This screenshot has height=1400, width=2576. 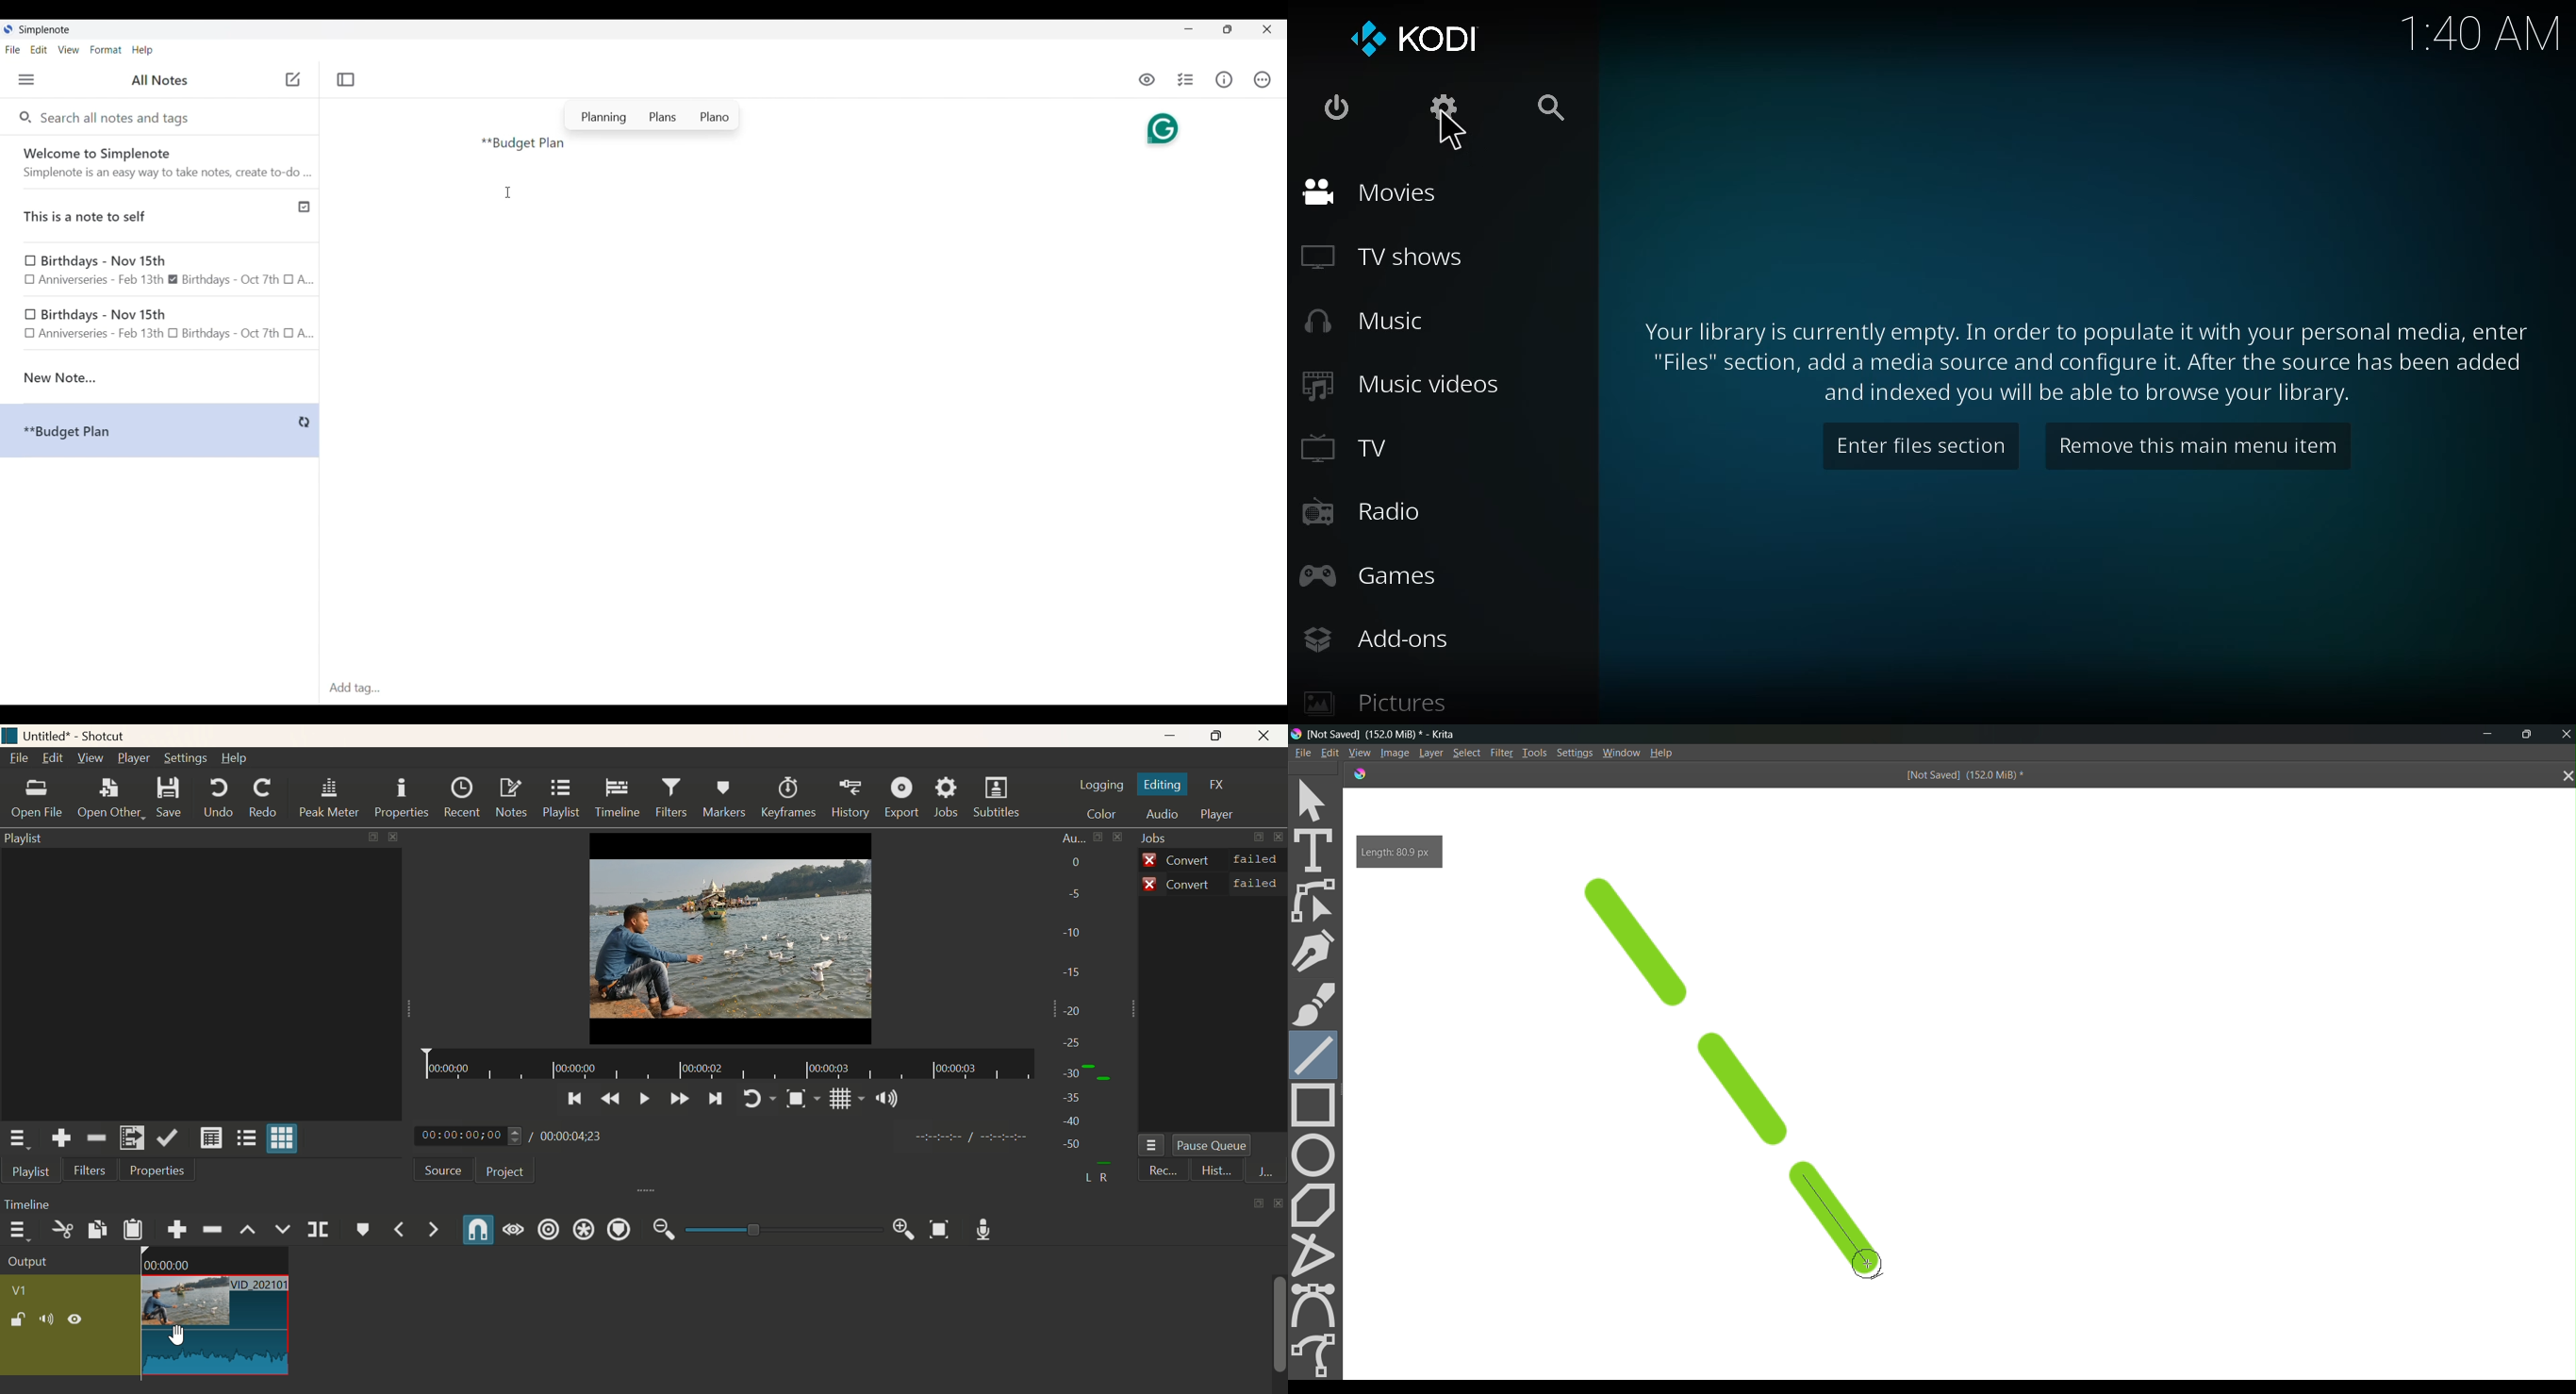 I want to click on View as tiles, so click(x=248, y=1136).